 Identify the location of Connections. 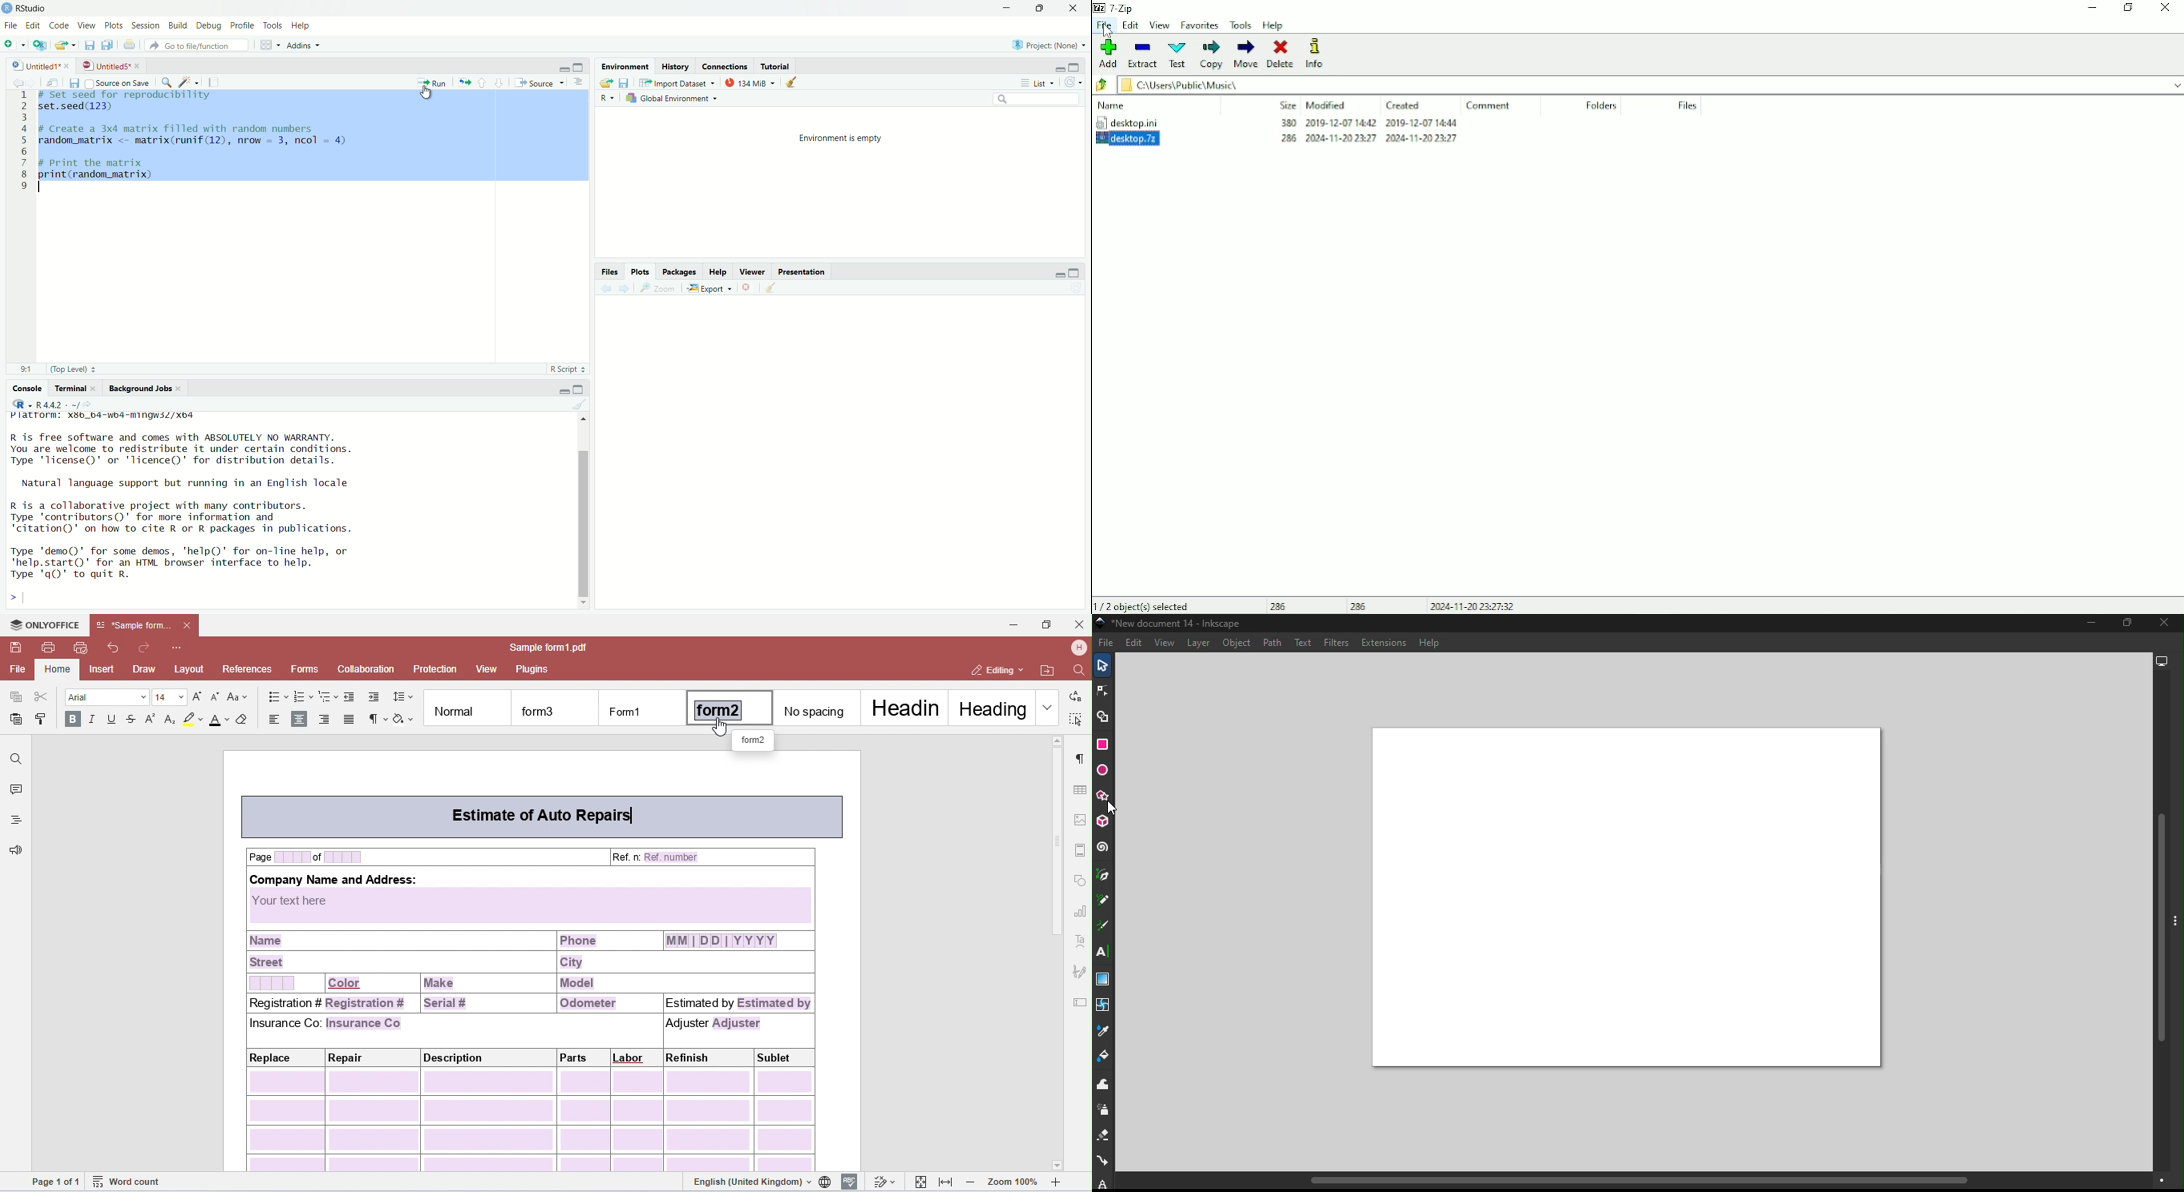
(726, 66).